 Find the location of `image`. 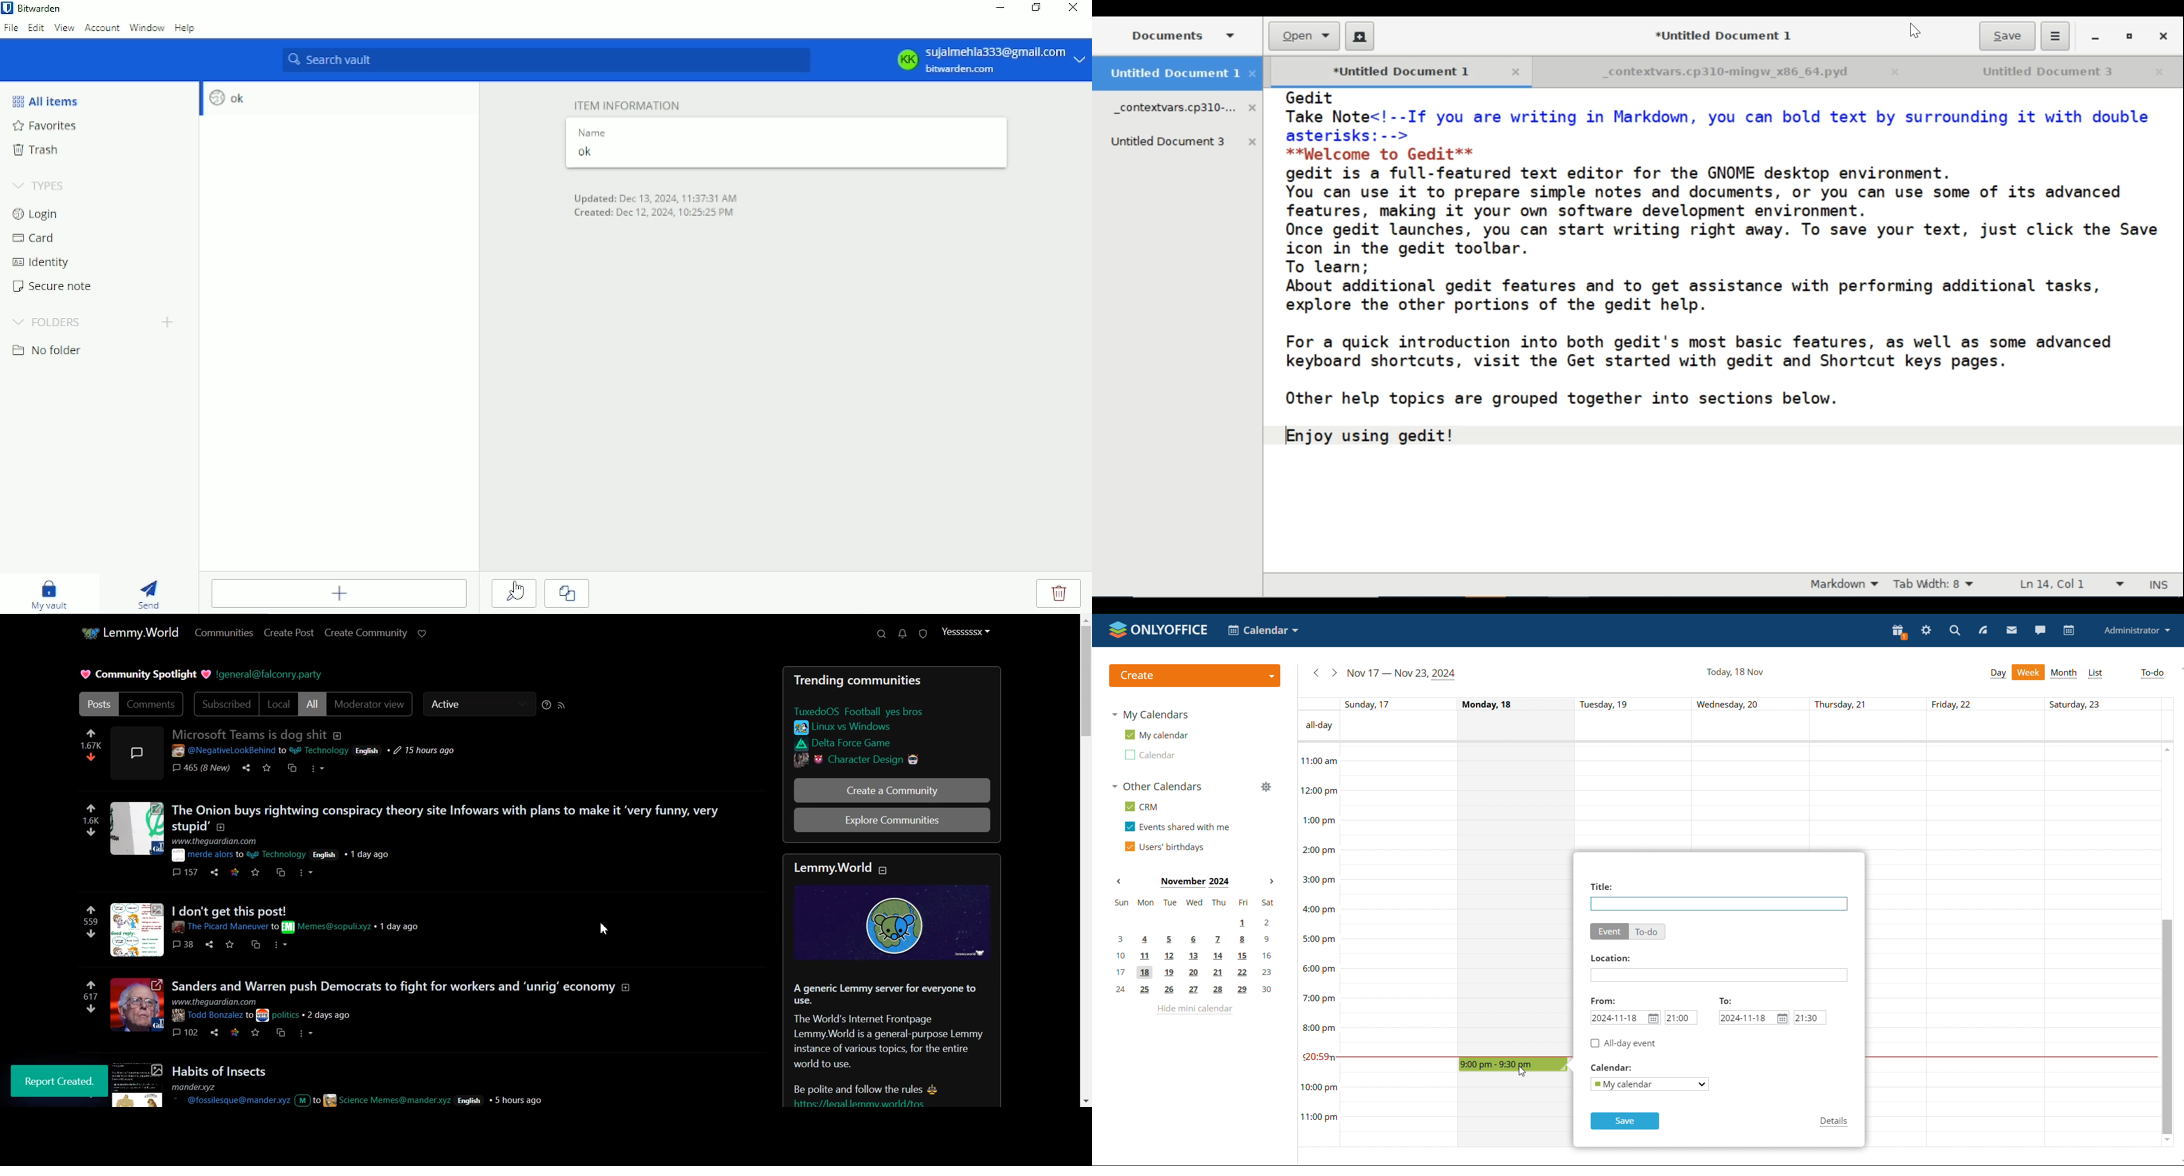

image is located at coordinates (135, 1085).